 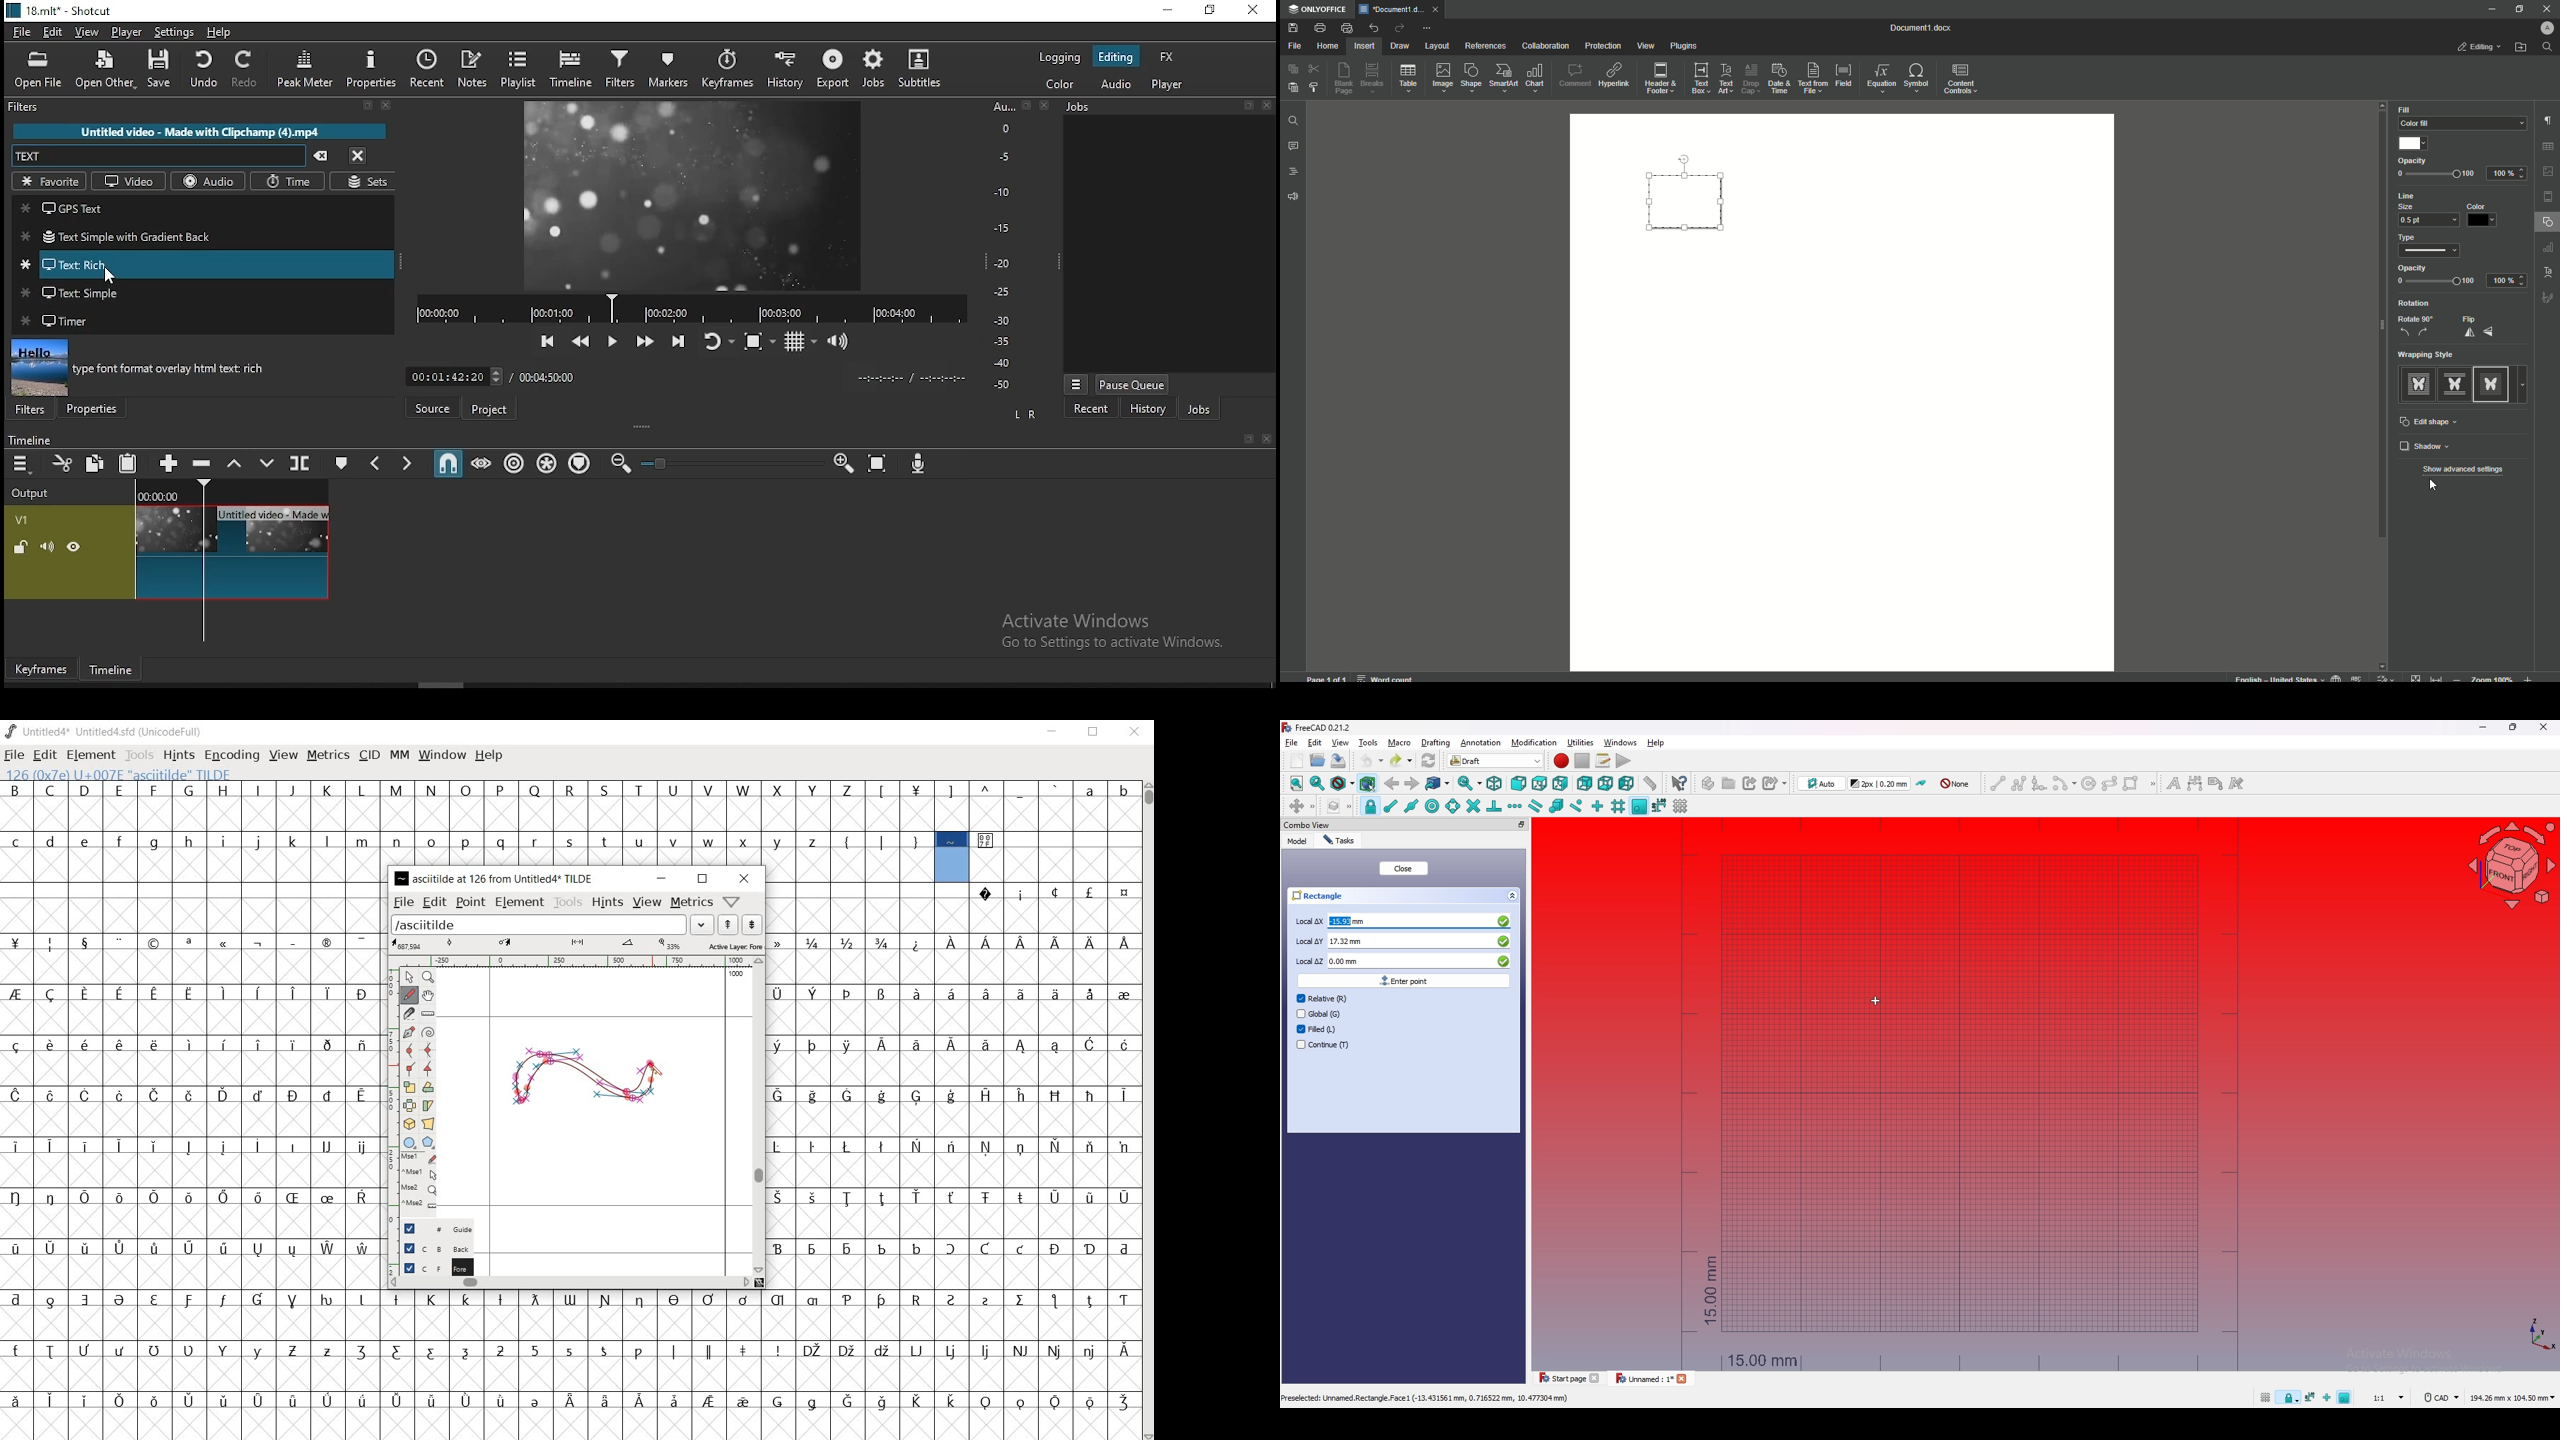 What do you see at coordinates (1878, 77) in the screenshot?
I see `Equation` at bounding box center [1878, 77].